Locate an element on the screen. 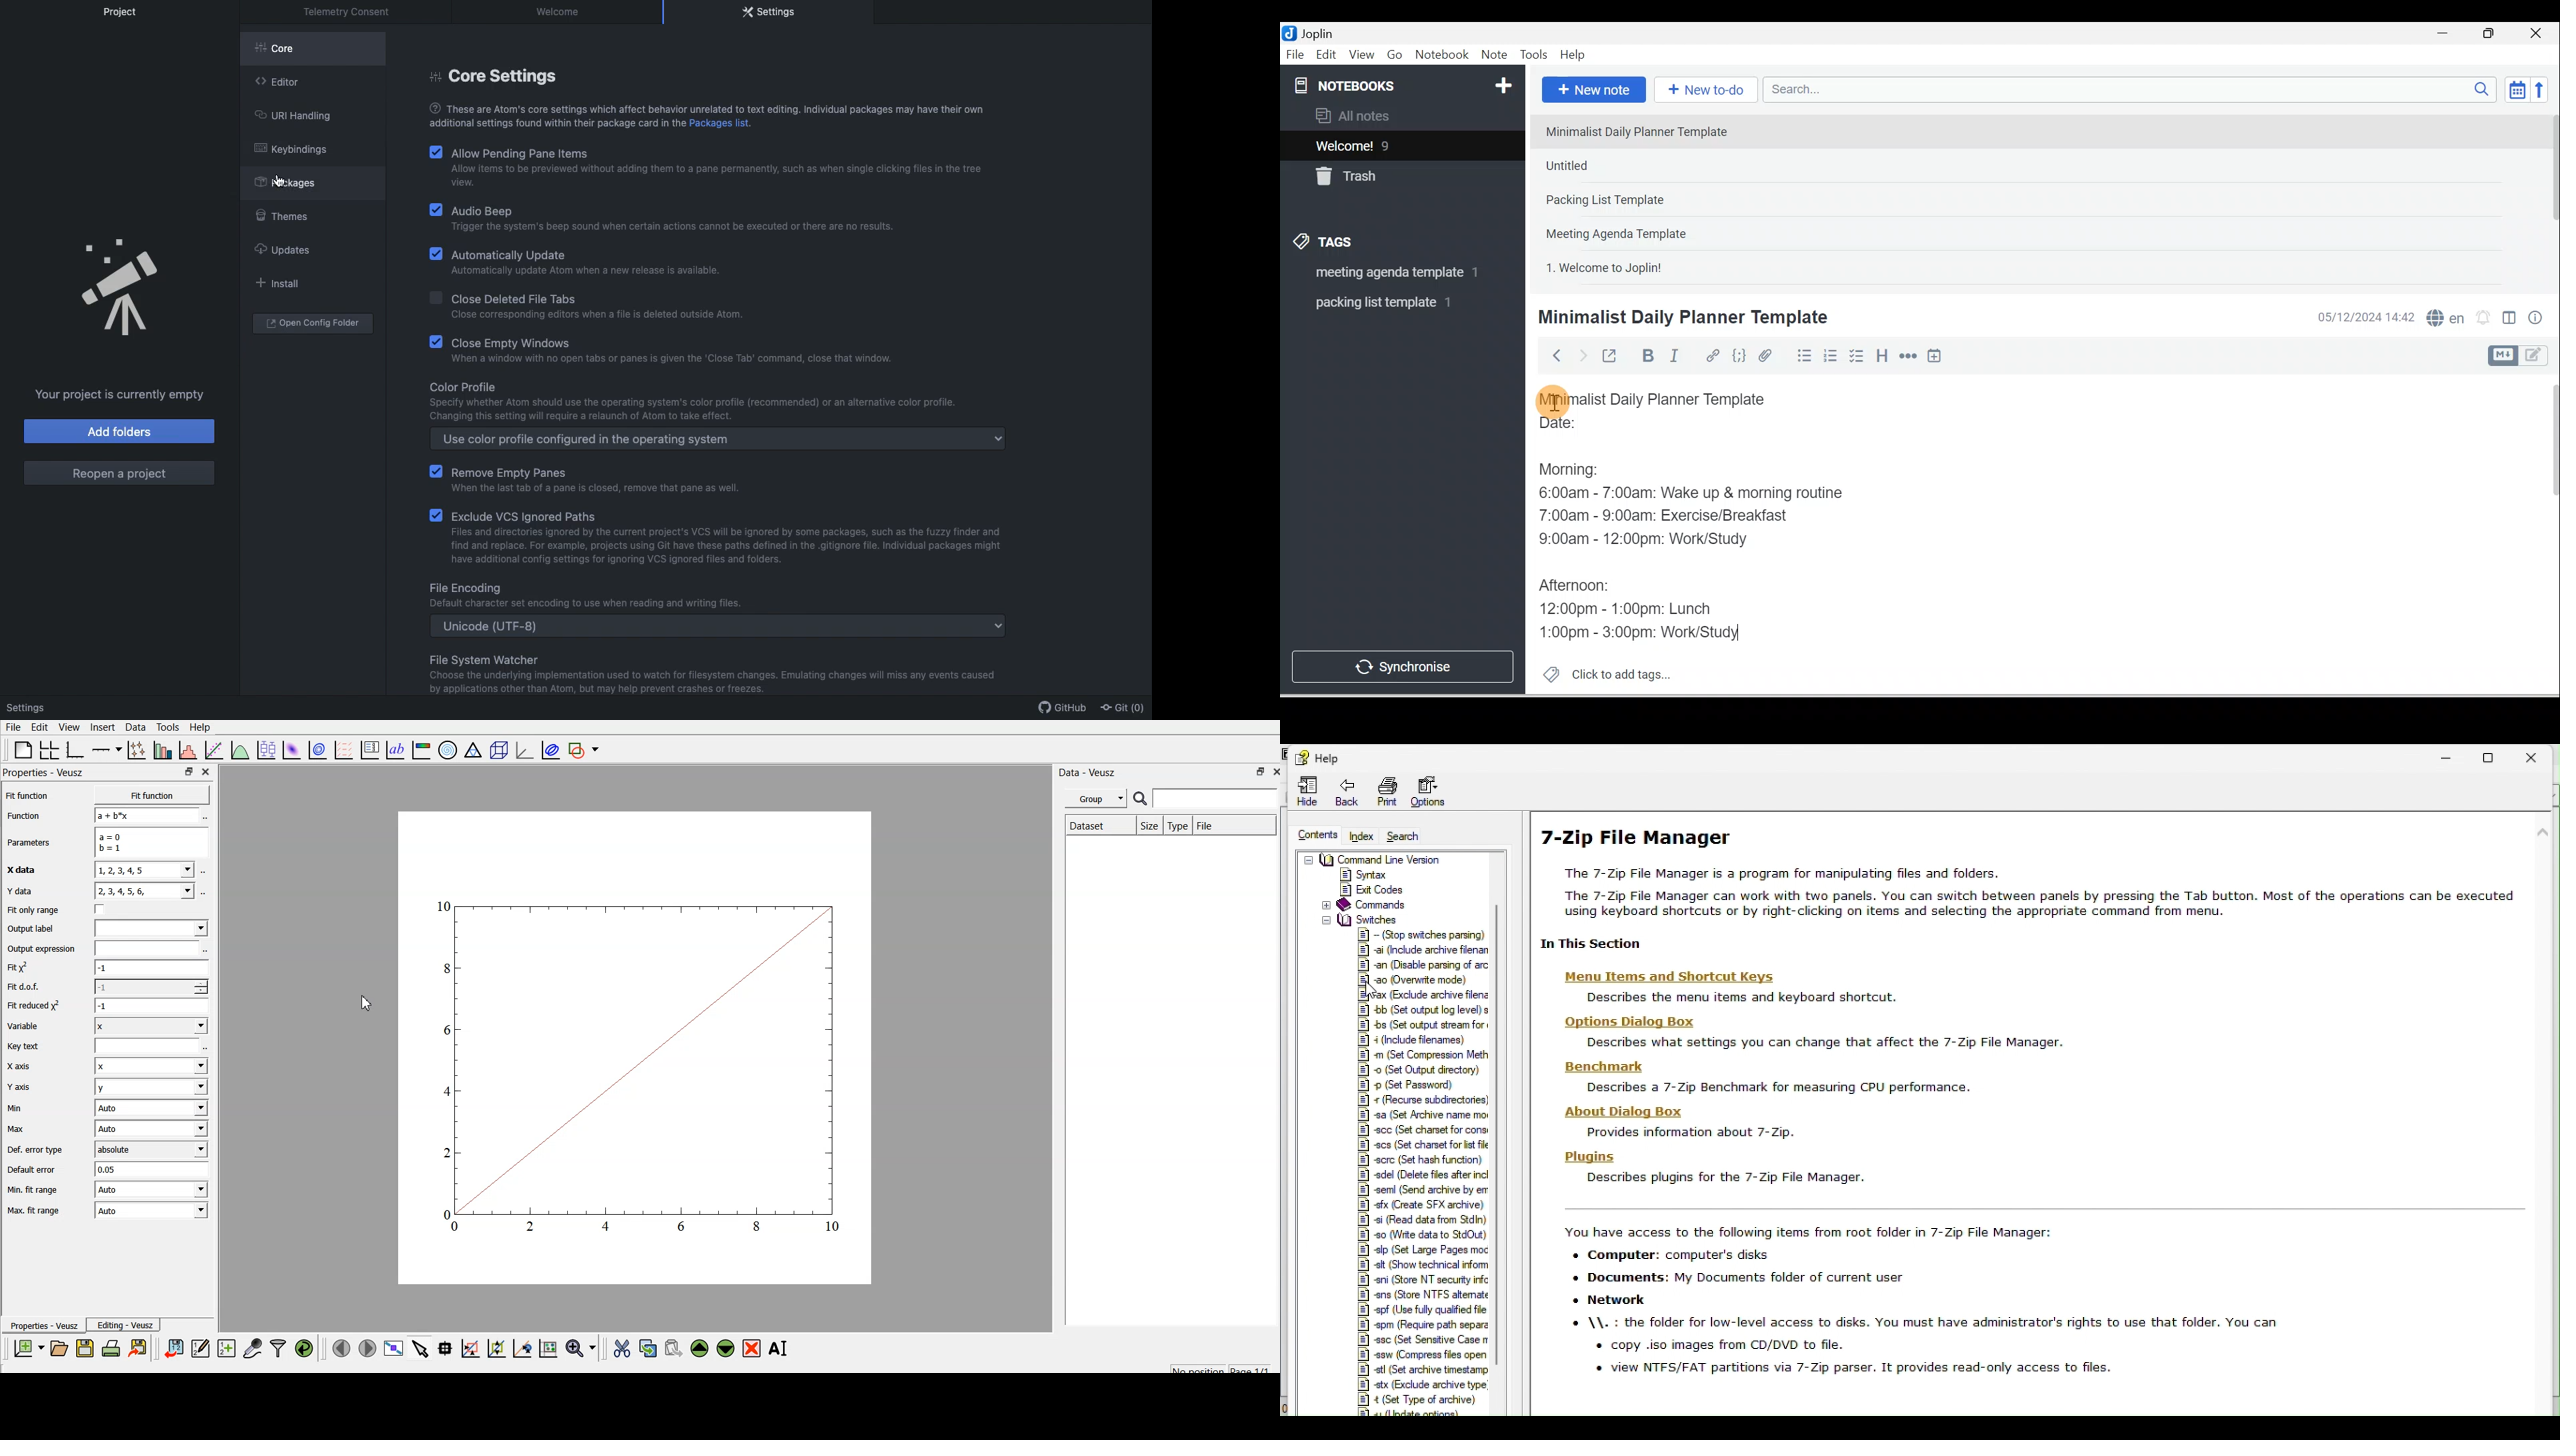 The height and width of the screenshot is (1456, 2576). close is located at coordinates (1272, 774).